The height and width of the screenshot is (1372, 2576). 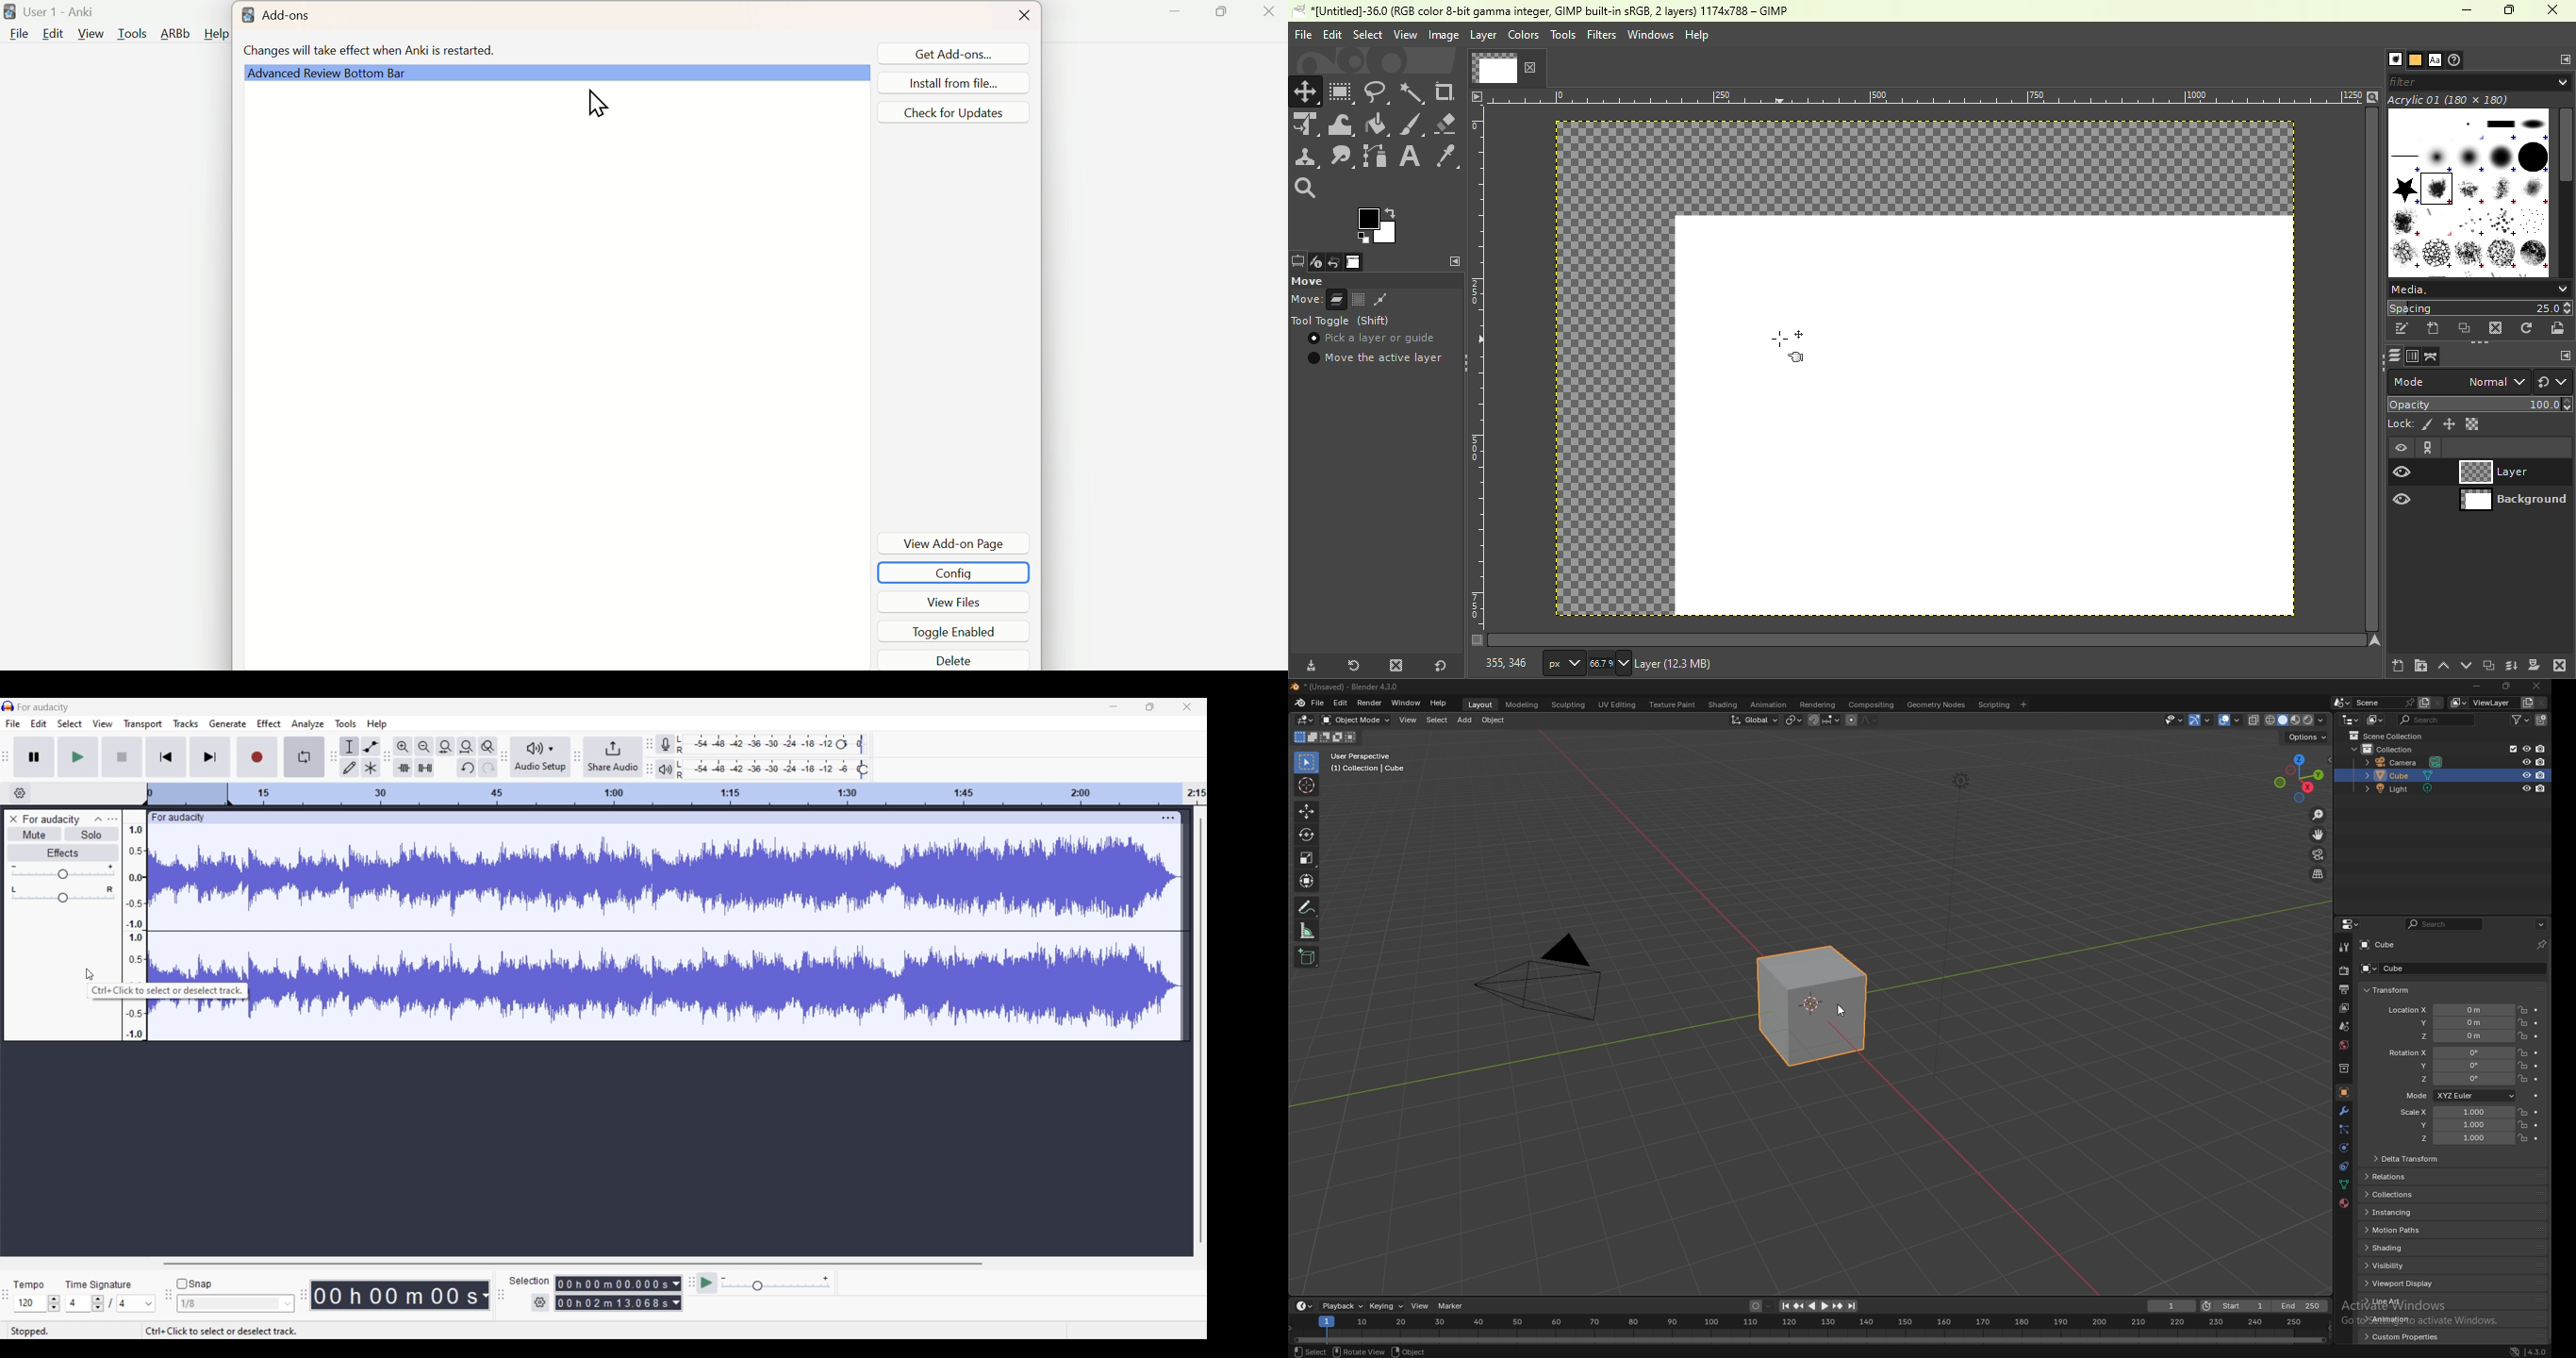 I want to click on materials, so click(x=2345, y=1203).